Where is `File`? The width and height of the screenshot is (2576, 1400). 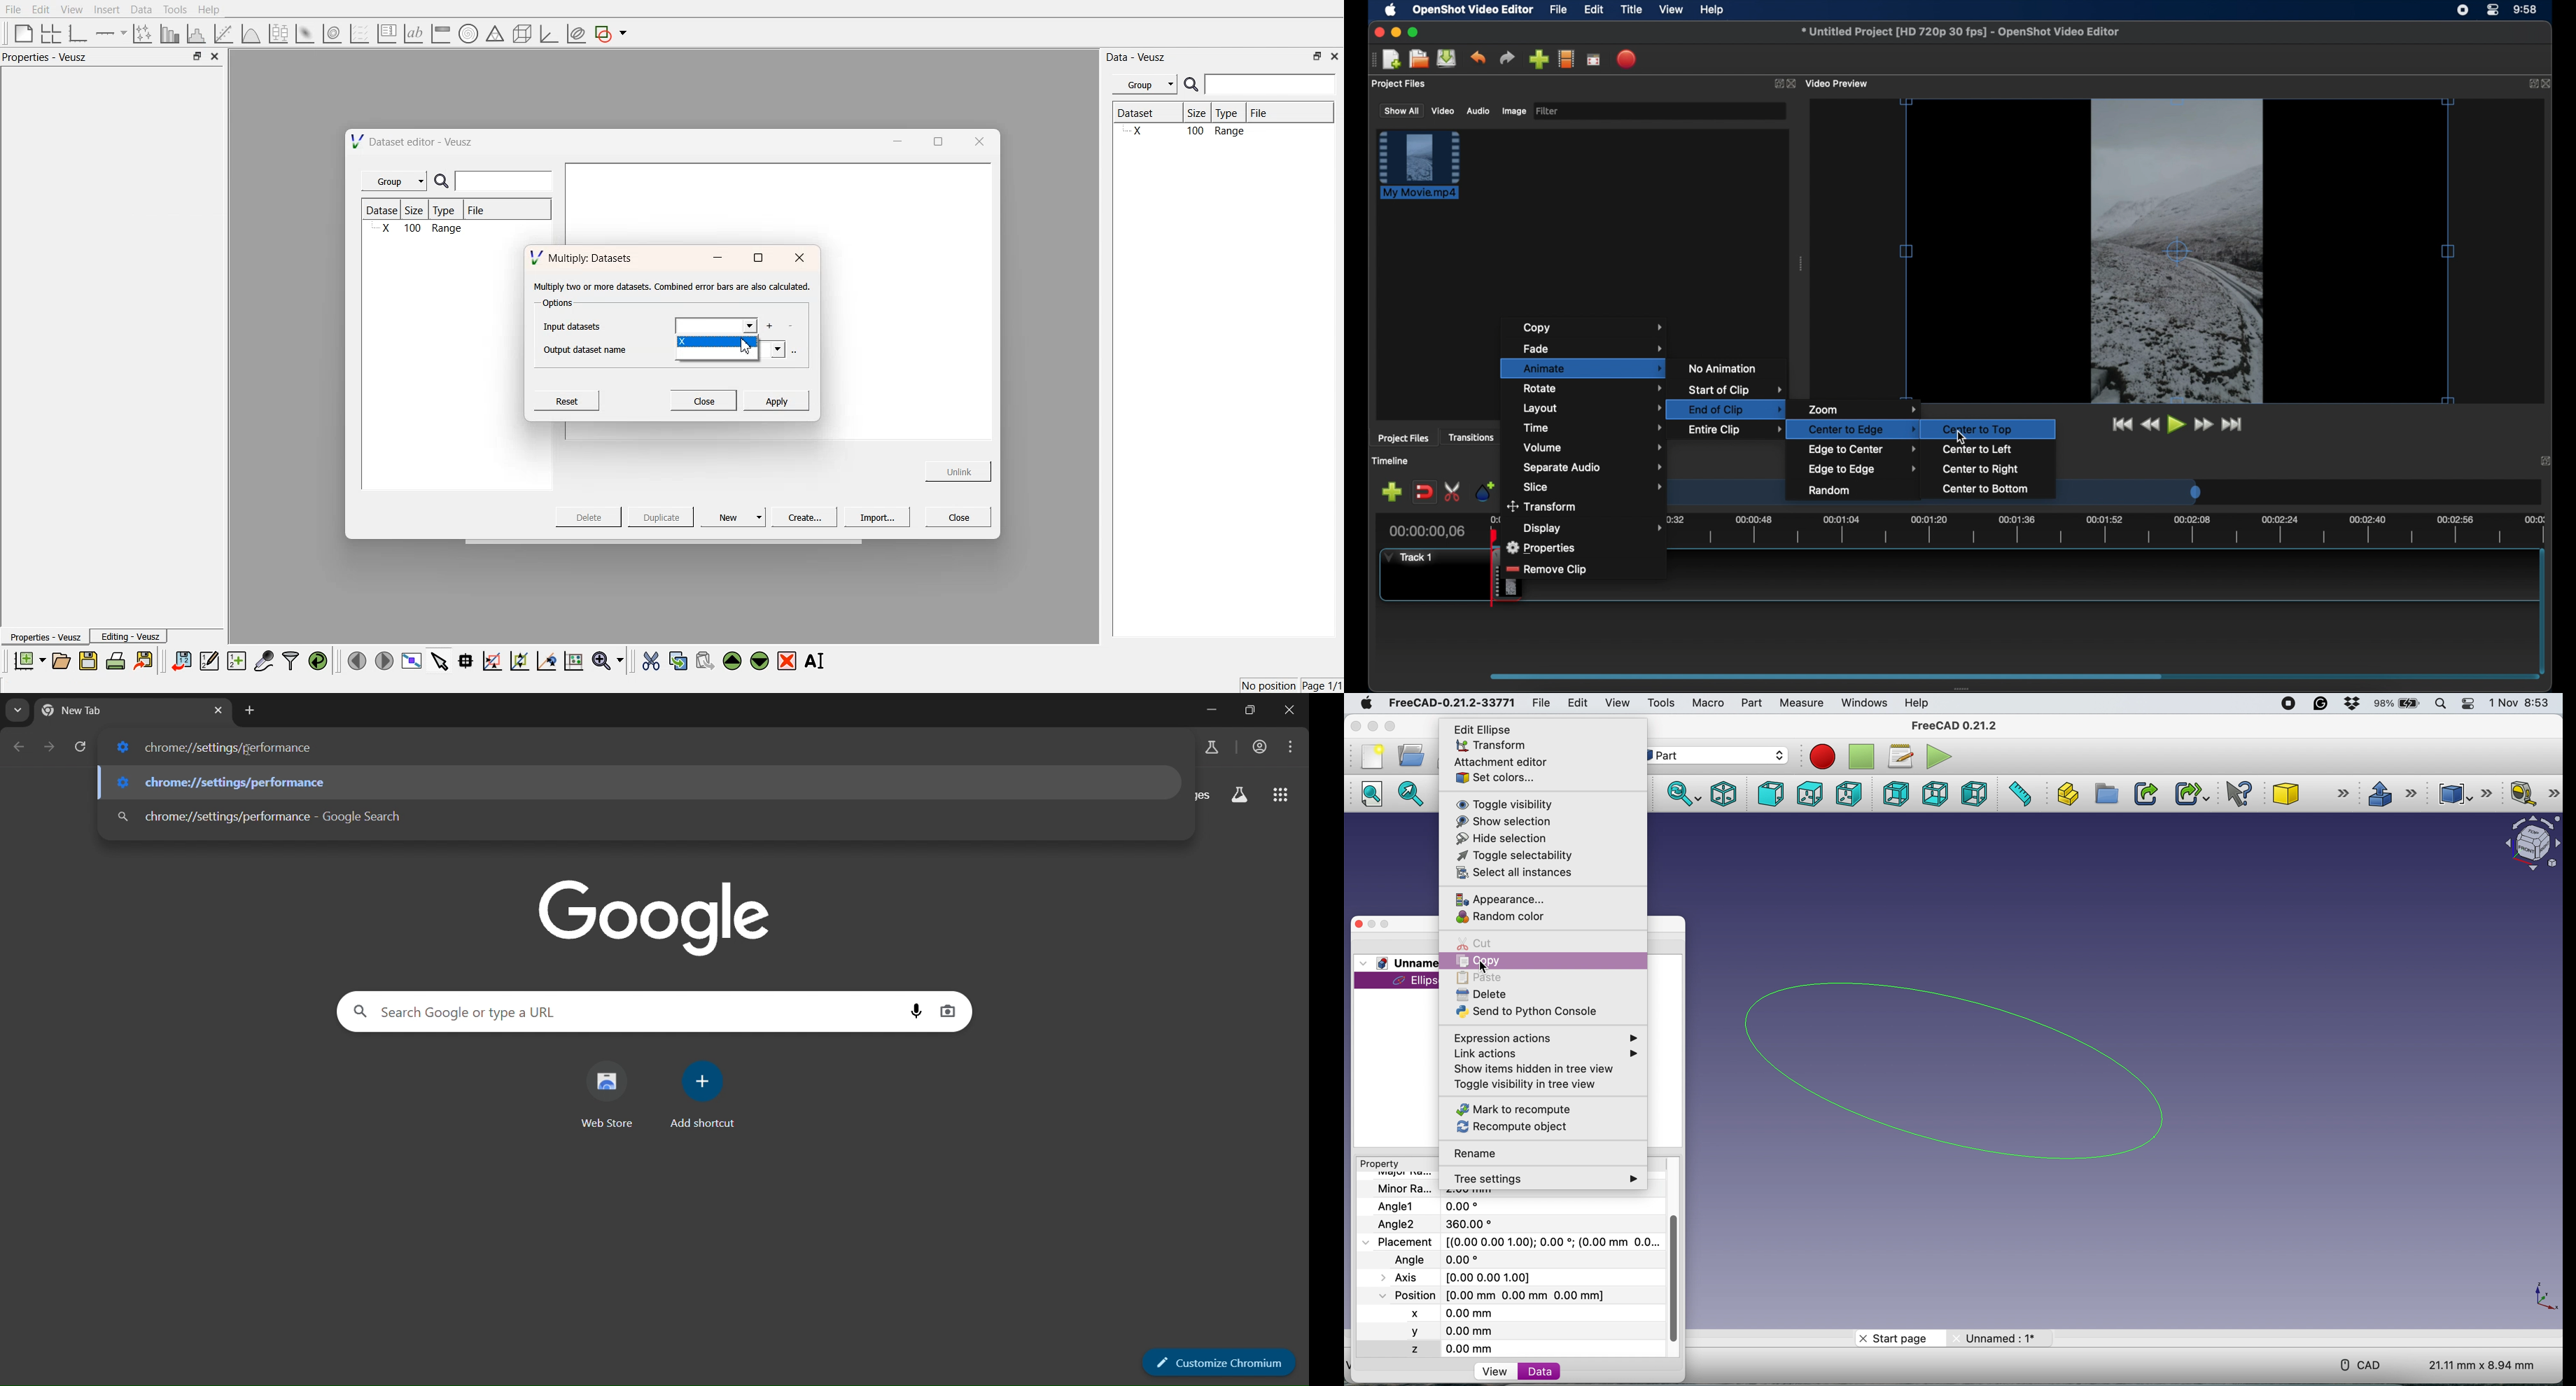 File is located at coordinates (477, 212).